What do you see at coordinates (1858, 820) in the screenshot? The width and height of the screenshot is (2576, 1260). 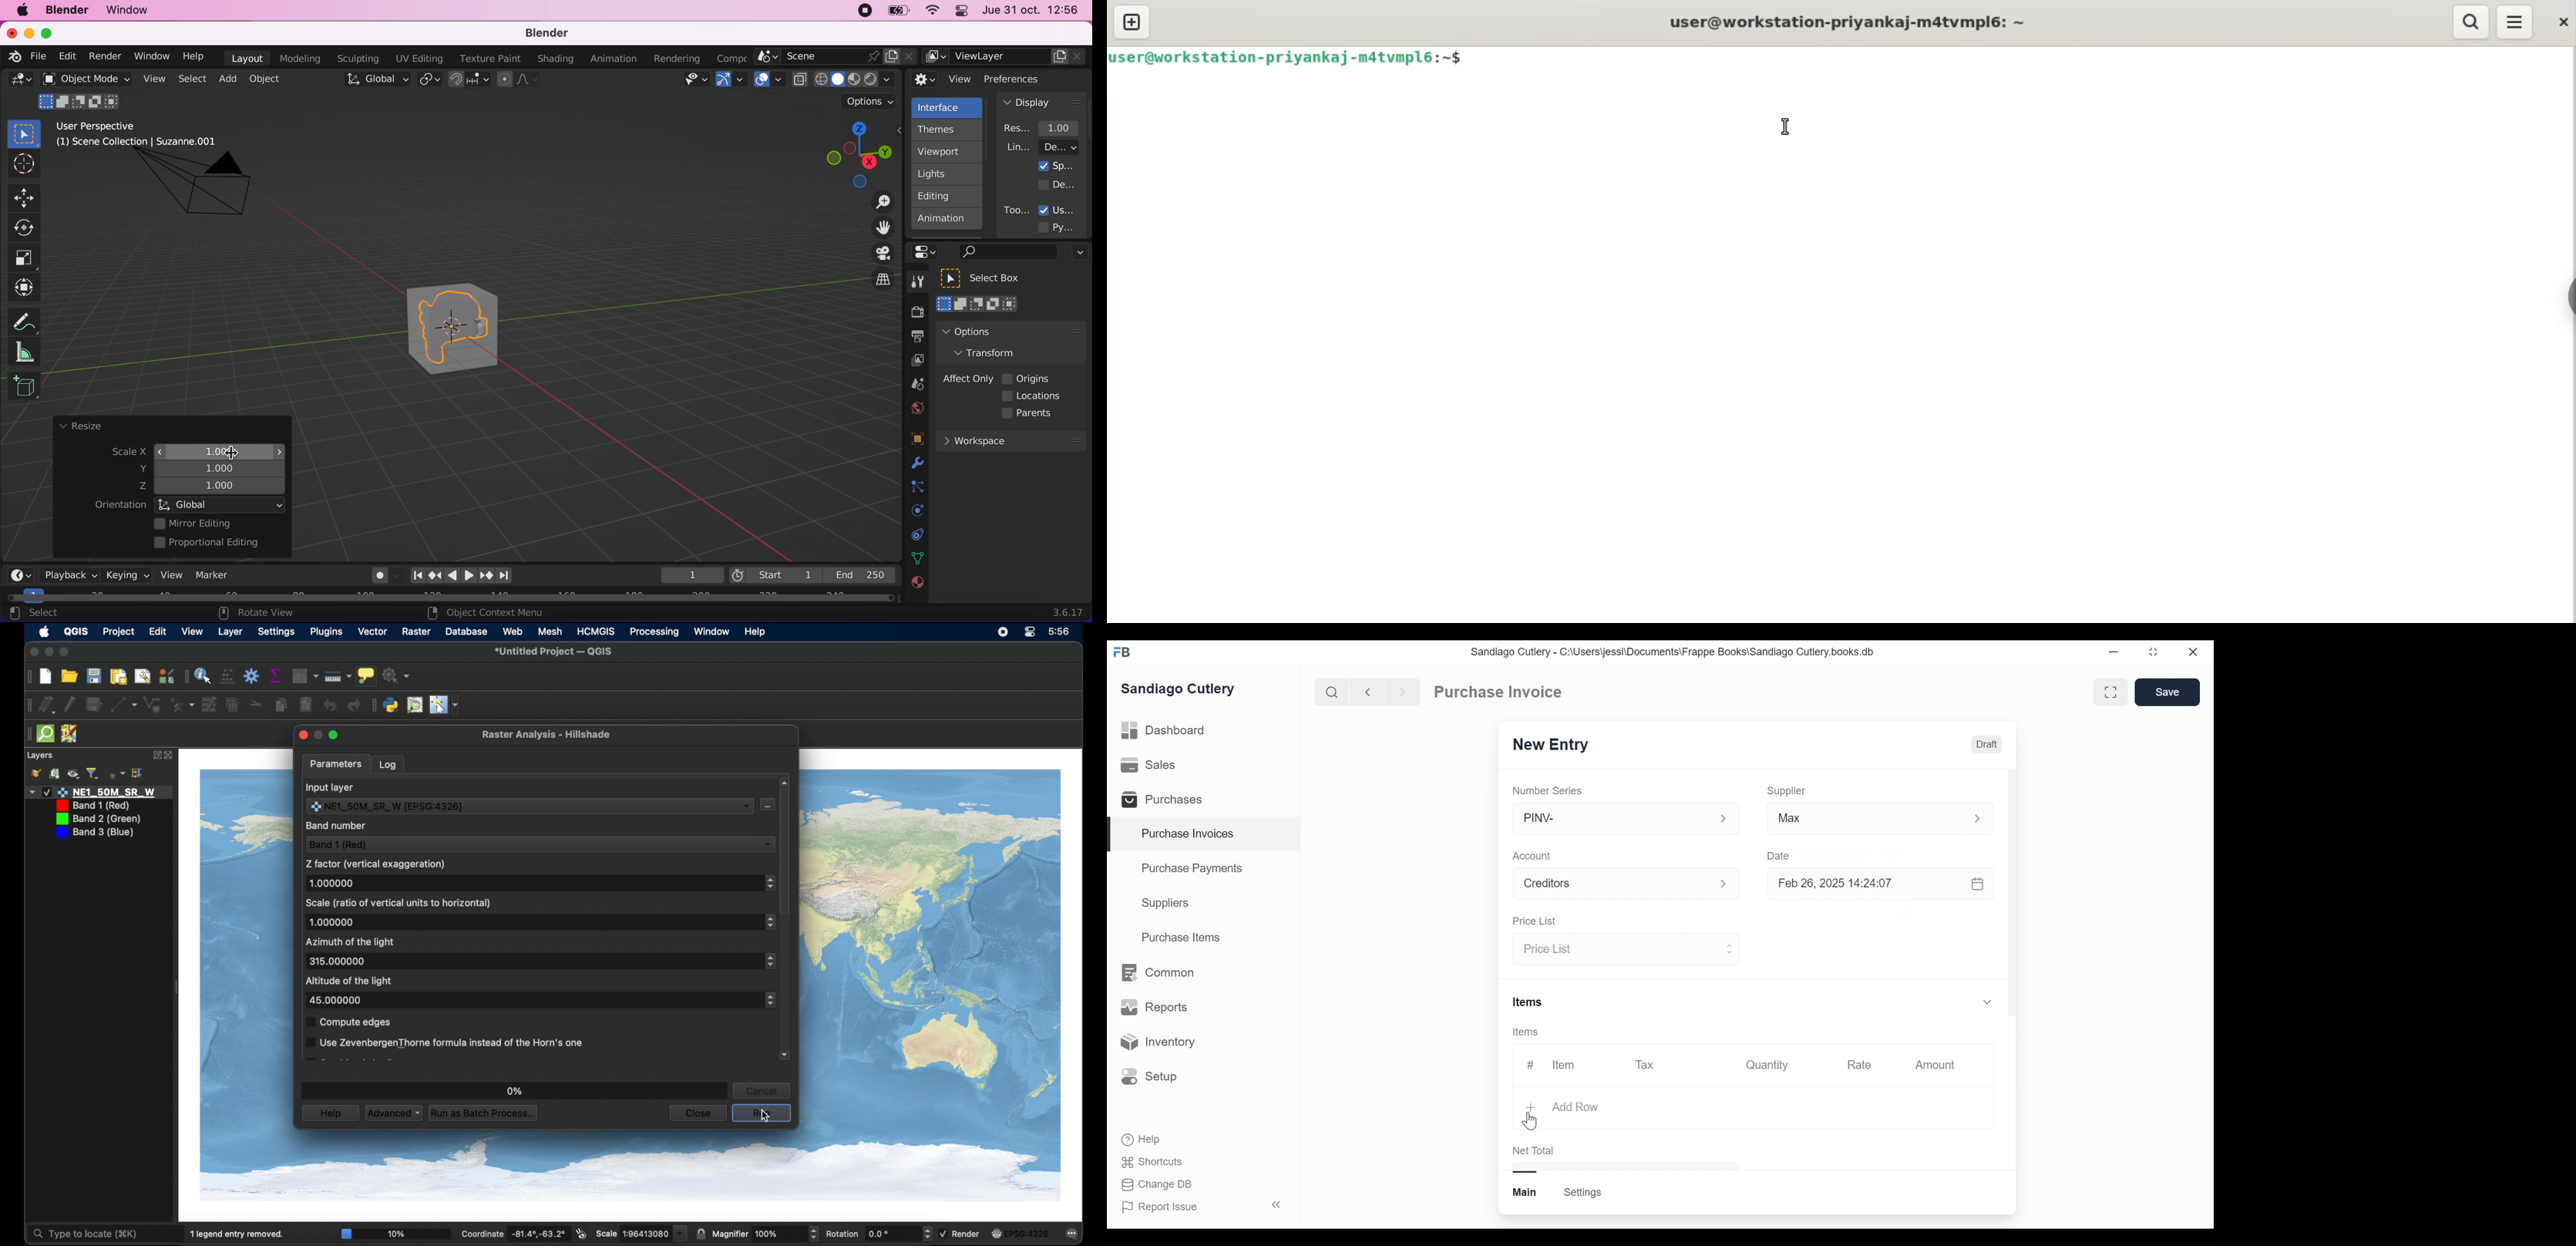 I see `Max` at bounding box center [1858, 820].